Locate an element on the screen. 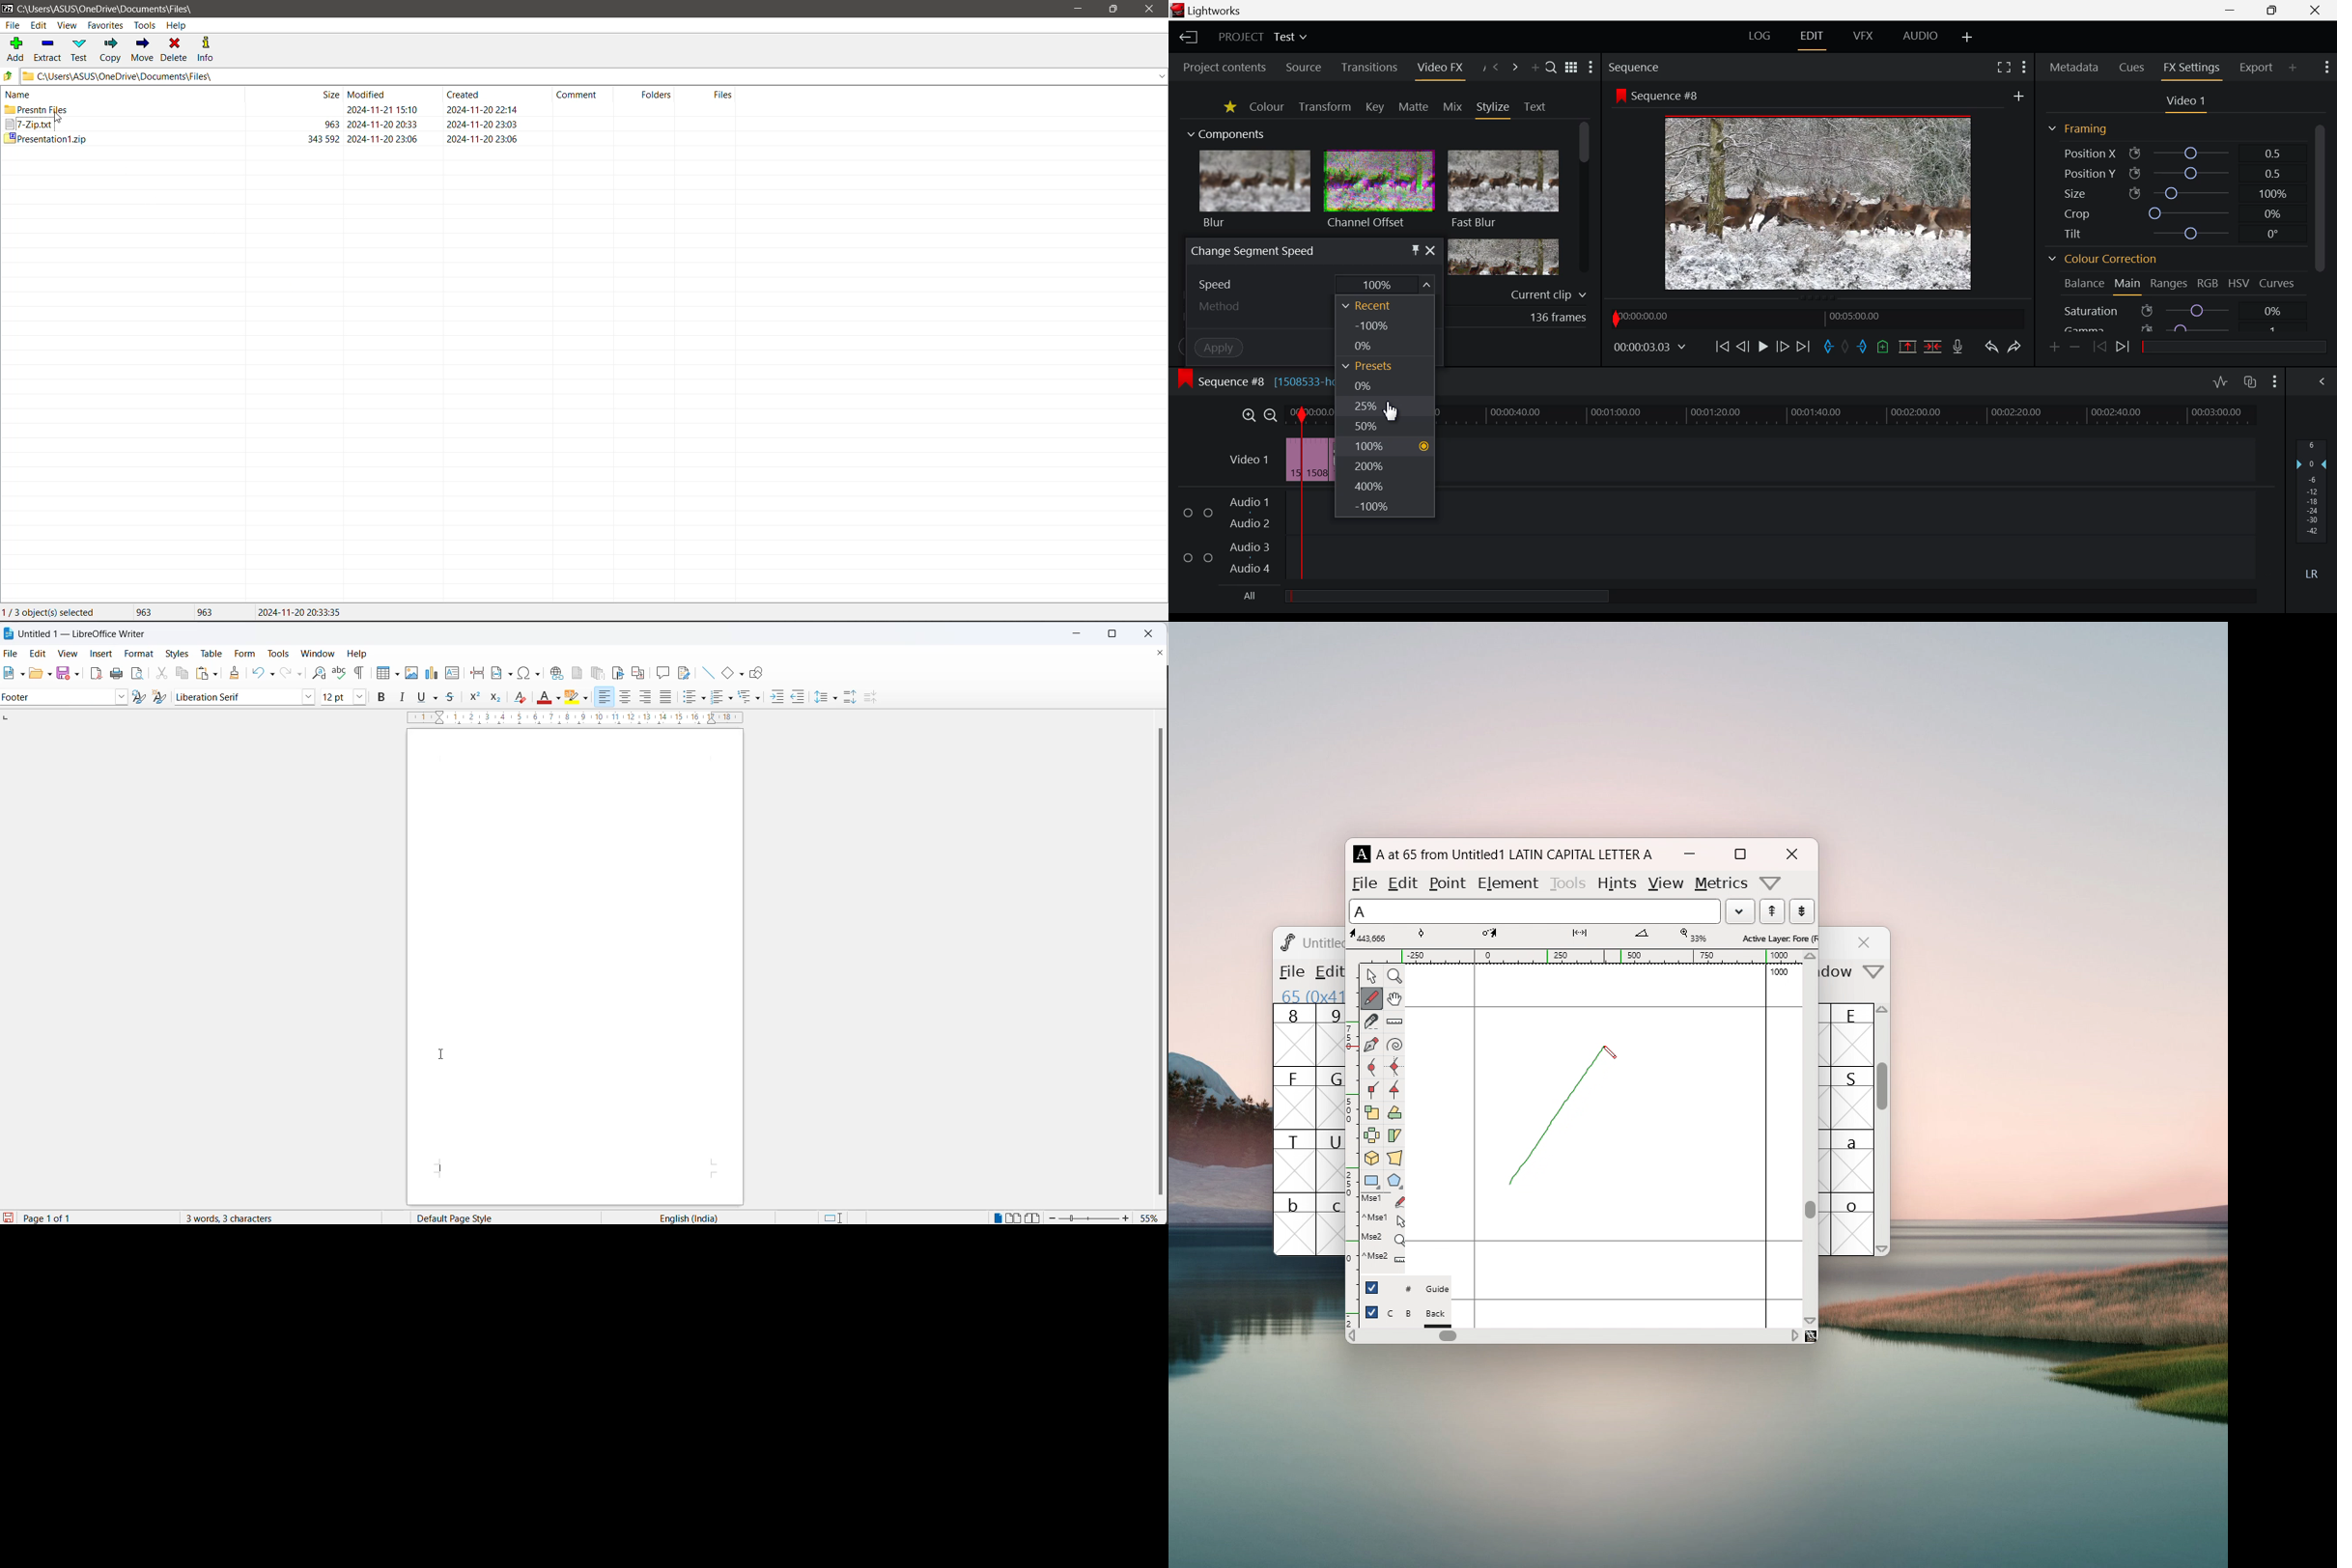 The height and width of the screenshot is (1568, 2352). baseline is located at coordinates (1605, 1241).